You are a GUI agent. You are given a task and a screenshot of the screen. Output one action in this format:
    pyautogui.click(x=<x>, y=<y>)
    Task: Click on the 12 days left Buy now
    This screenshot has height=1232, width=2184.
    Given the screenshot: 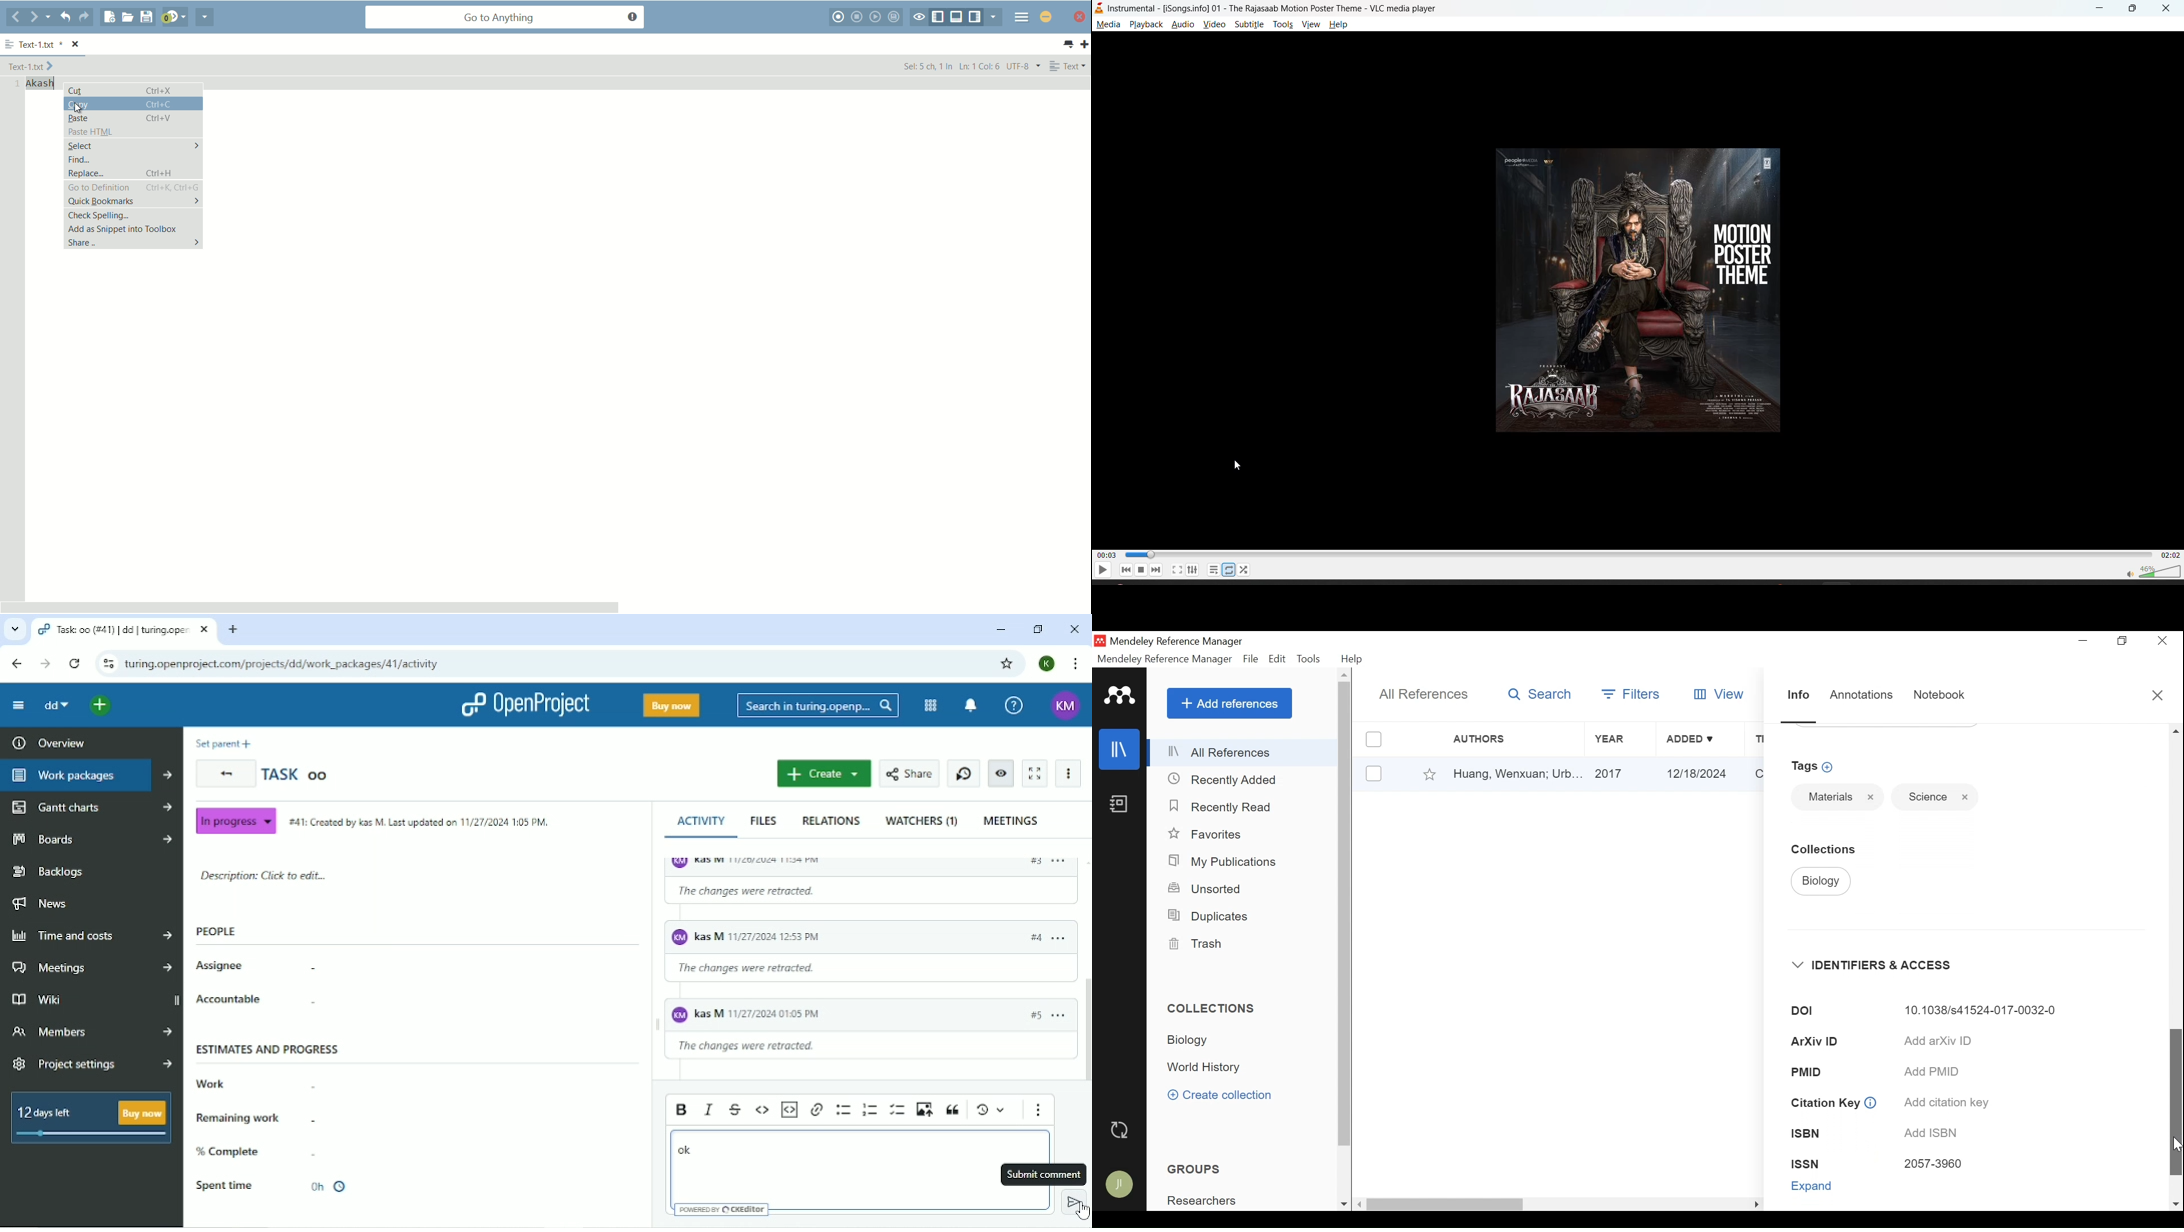 What is the action you would take?
    pyautogui.click(x=87, y=1117)
    